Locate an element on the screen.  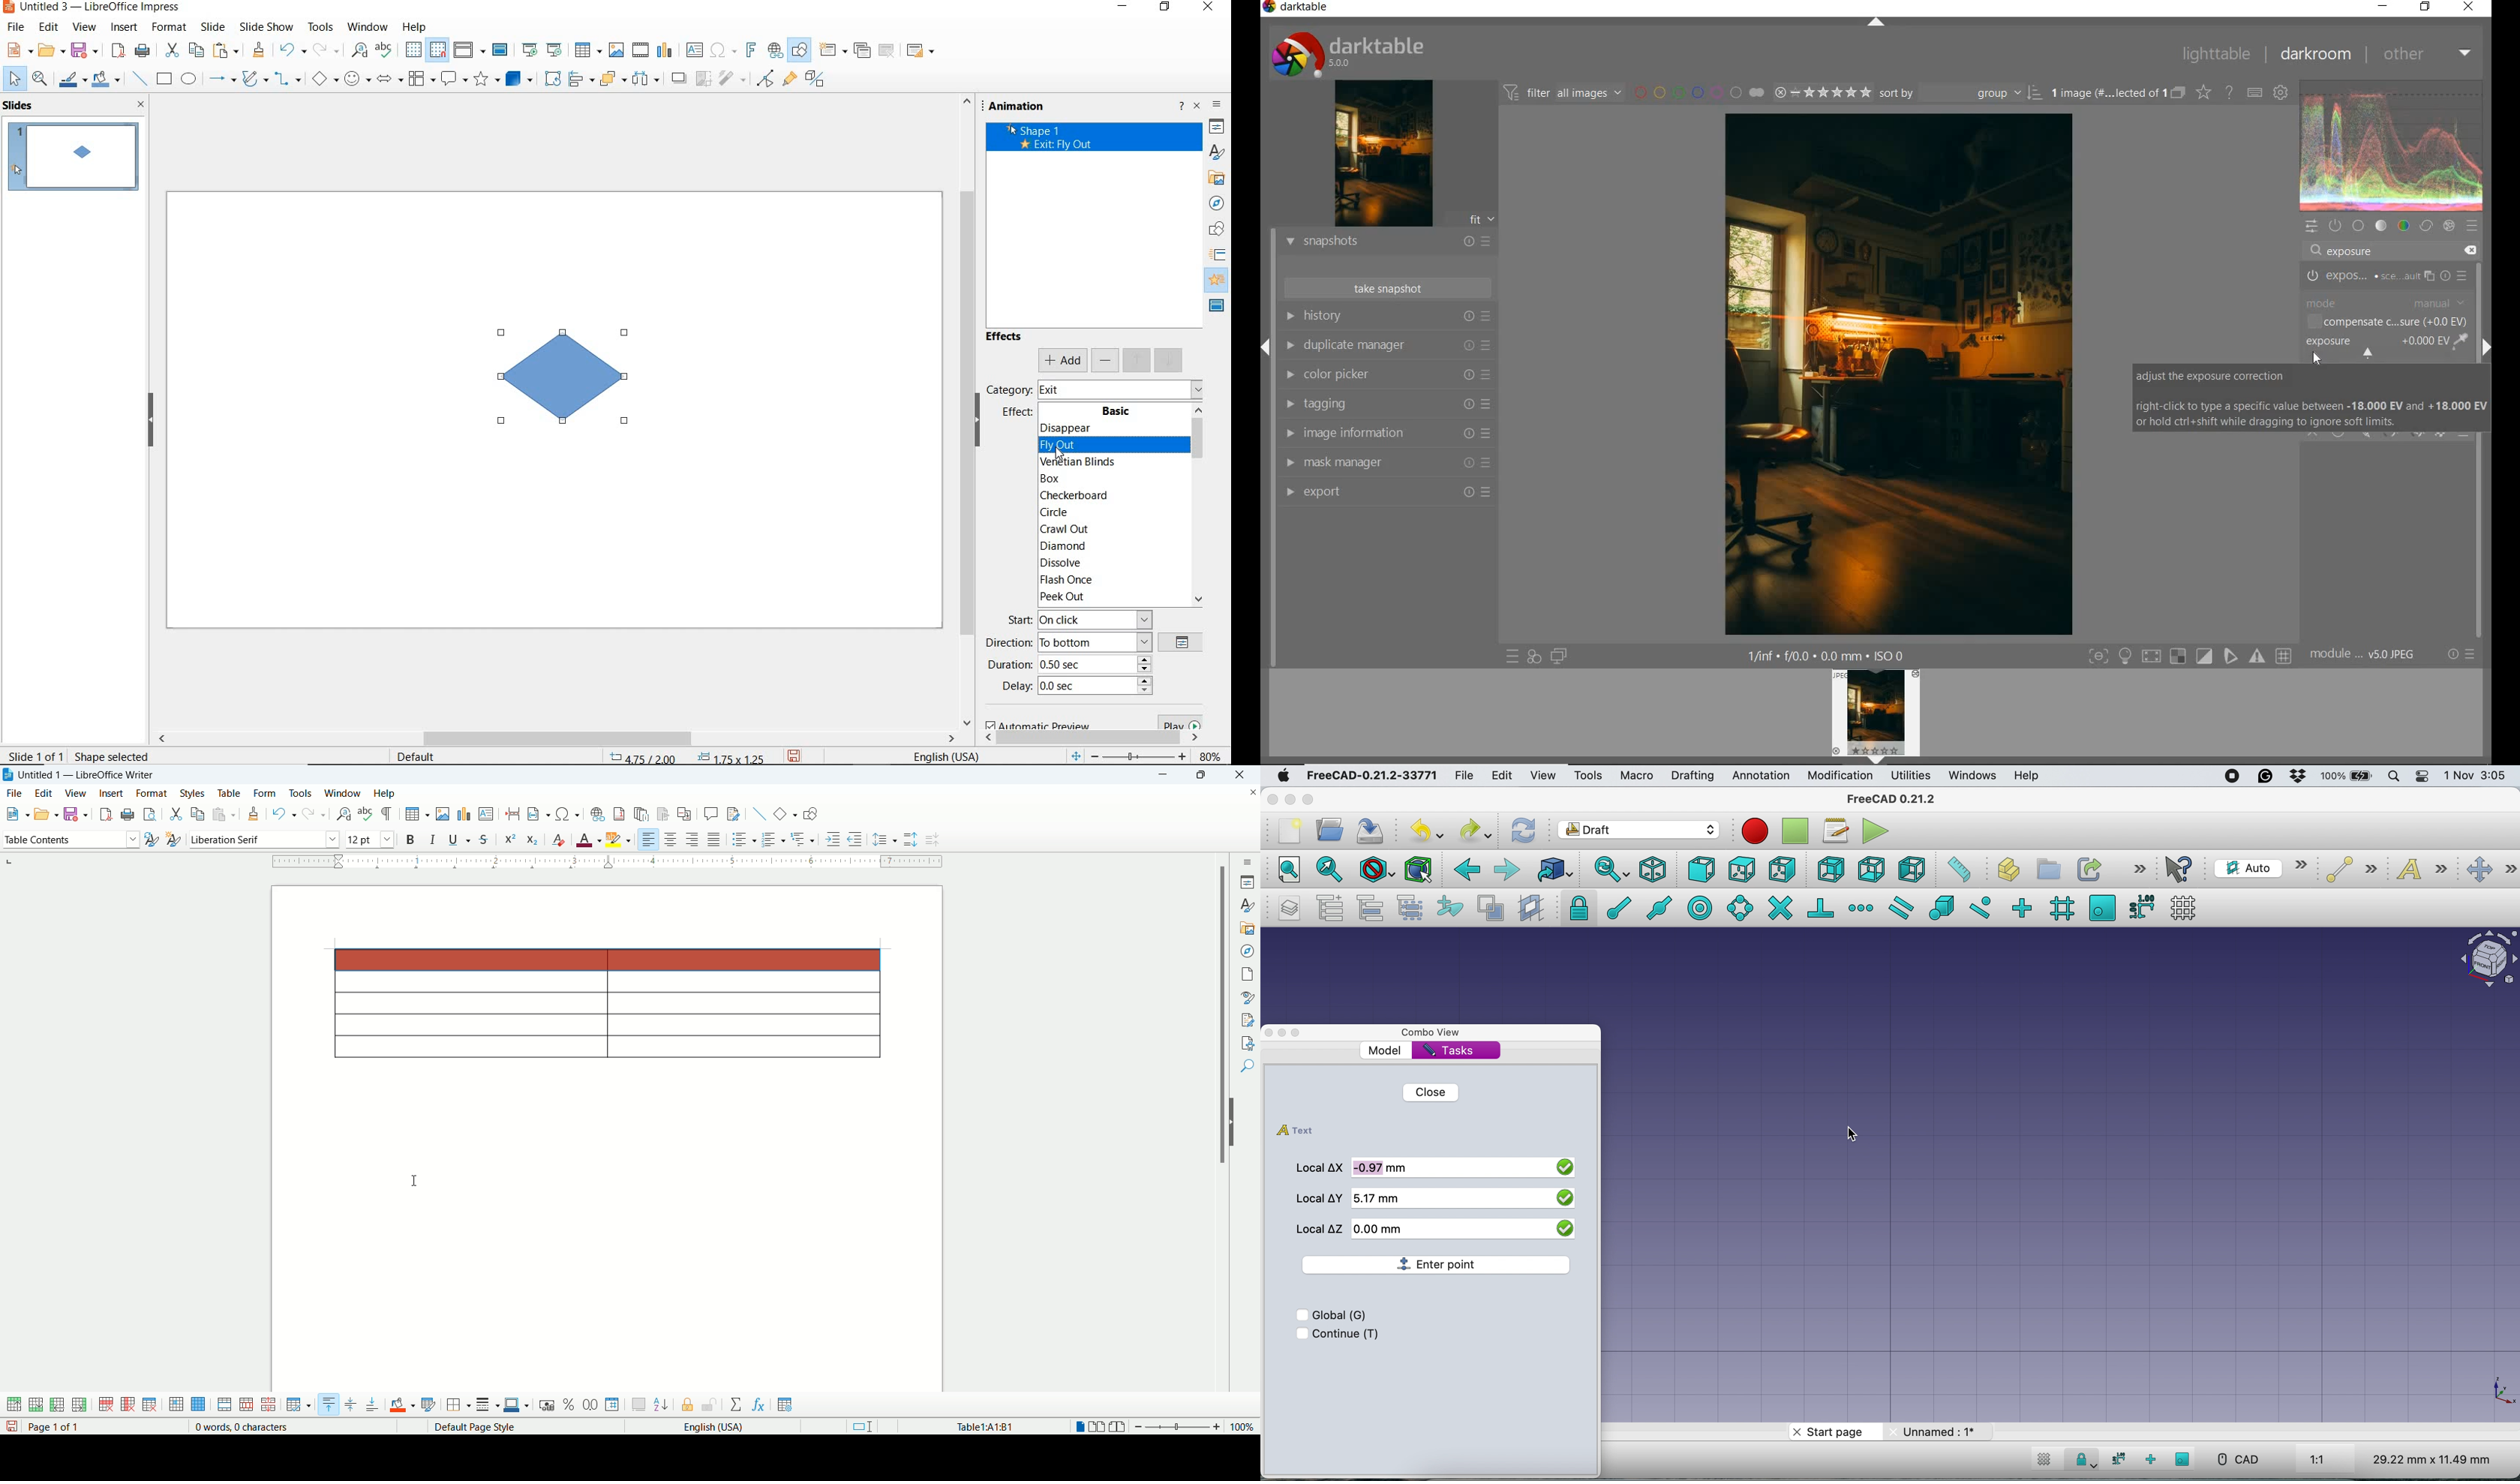
expand/collapse is located at coordinates (1876, 25).